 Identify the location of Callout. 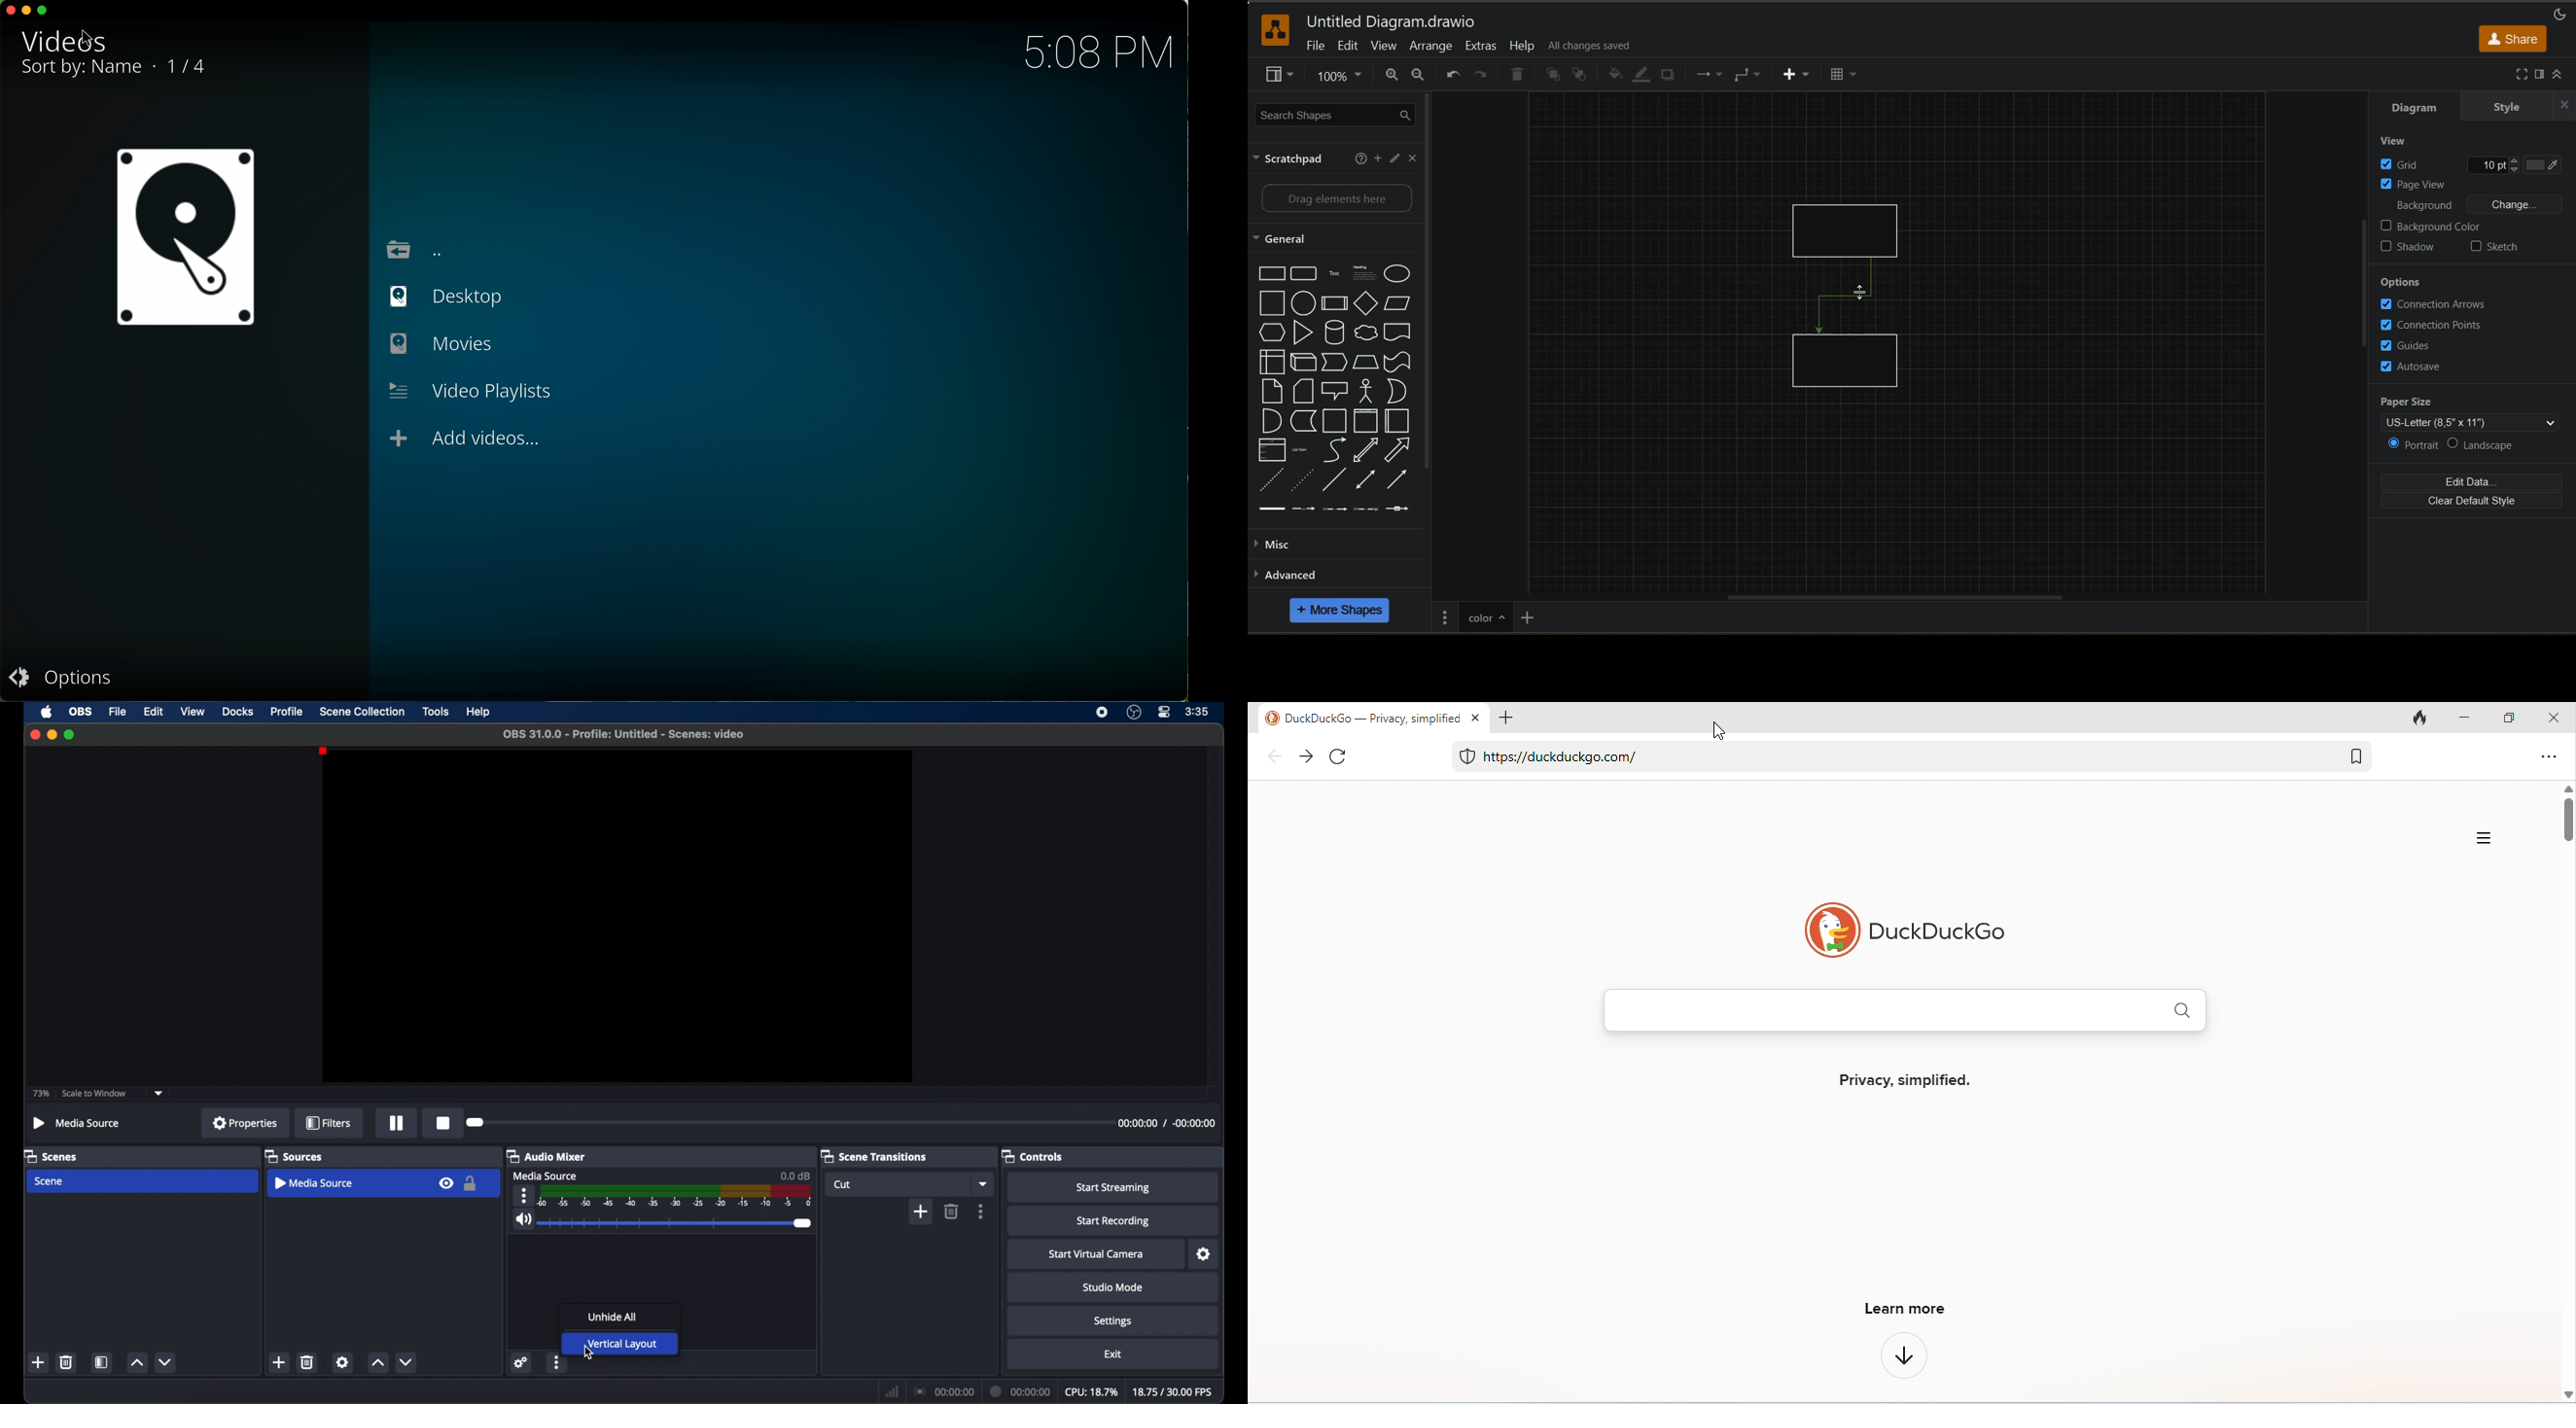
(1339, 390).